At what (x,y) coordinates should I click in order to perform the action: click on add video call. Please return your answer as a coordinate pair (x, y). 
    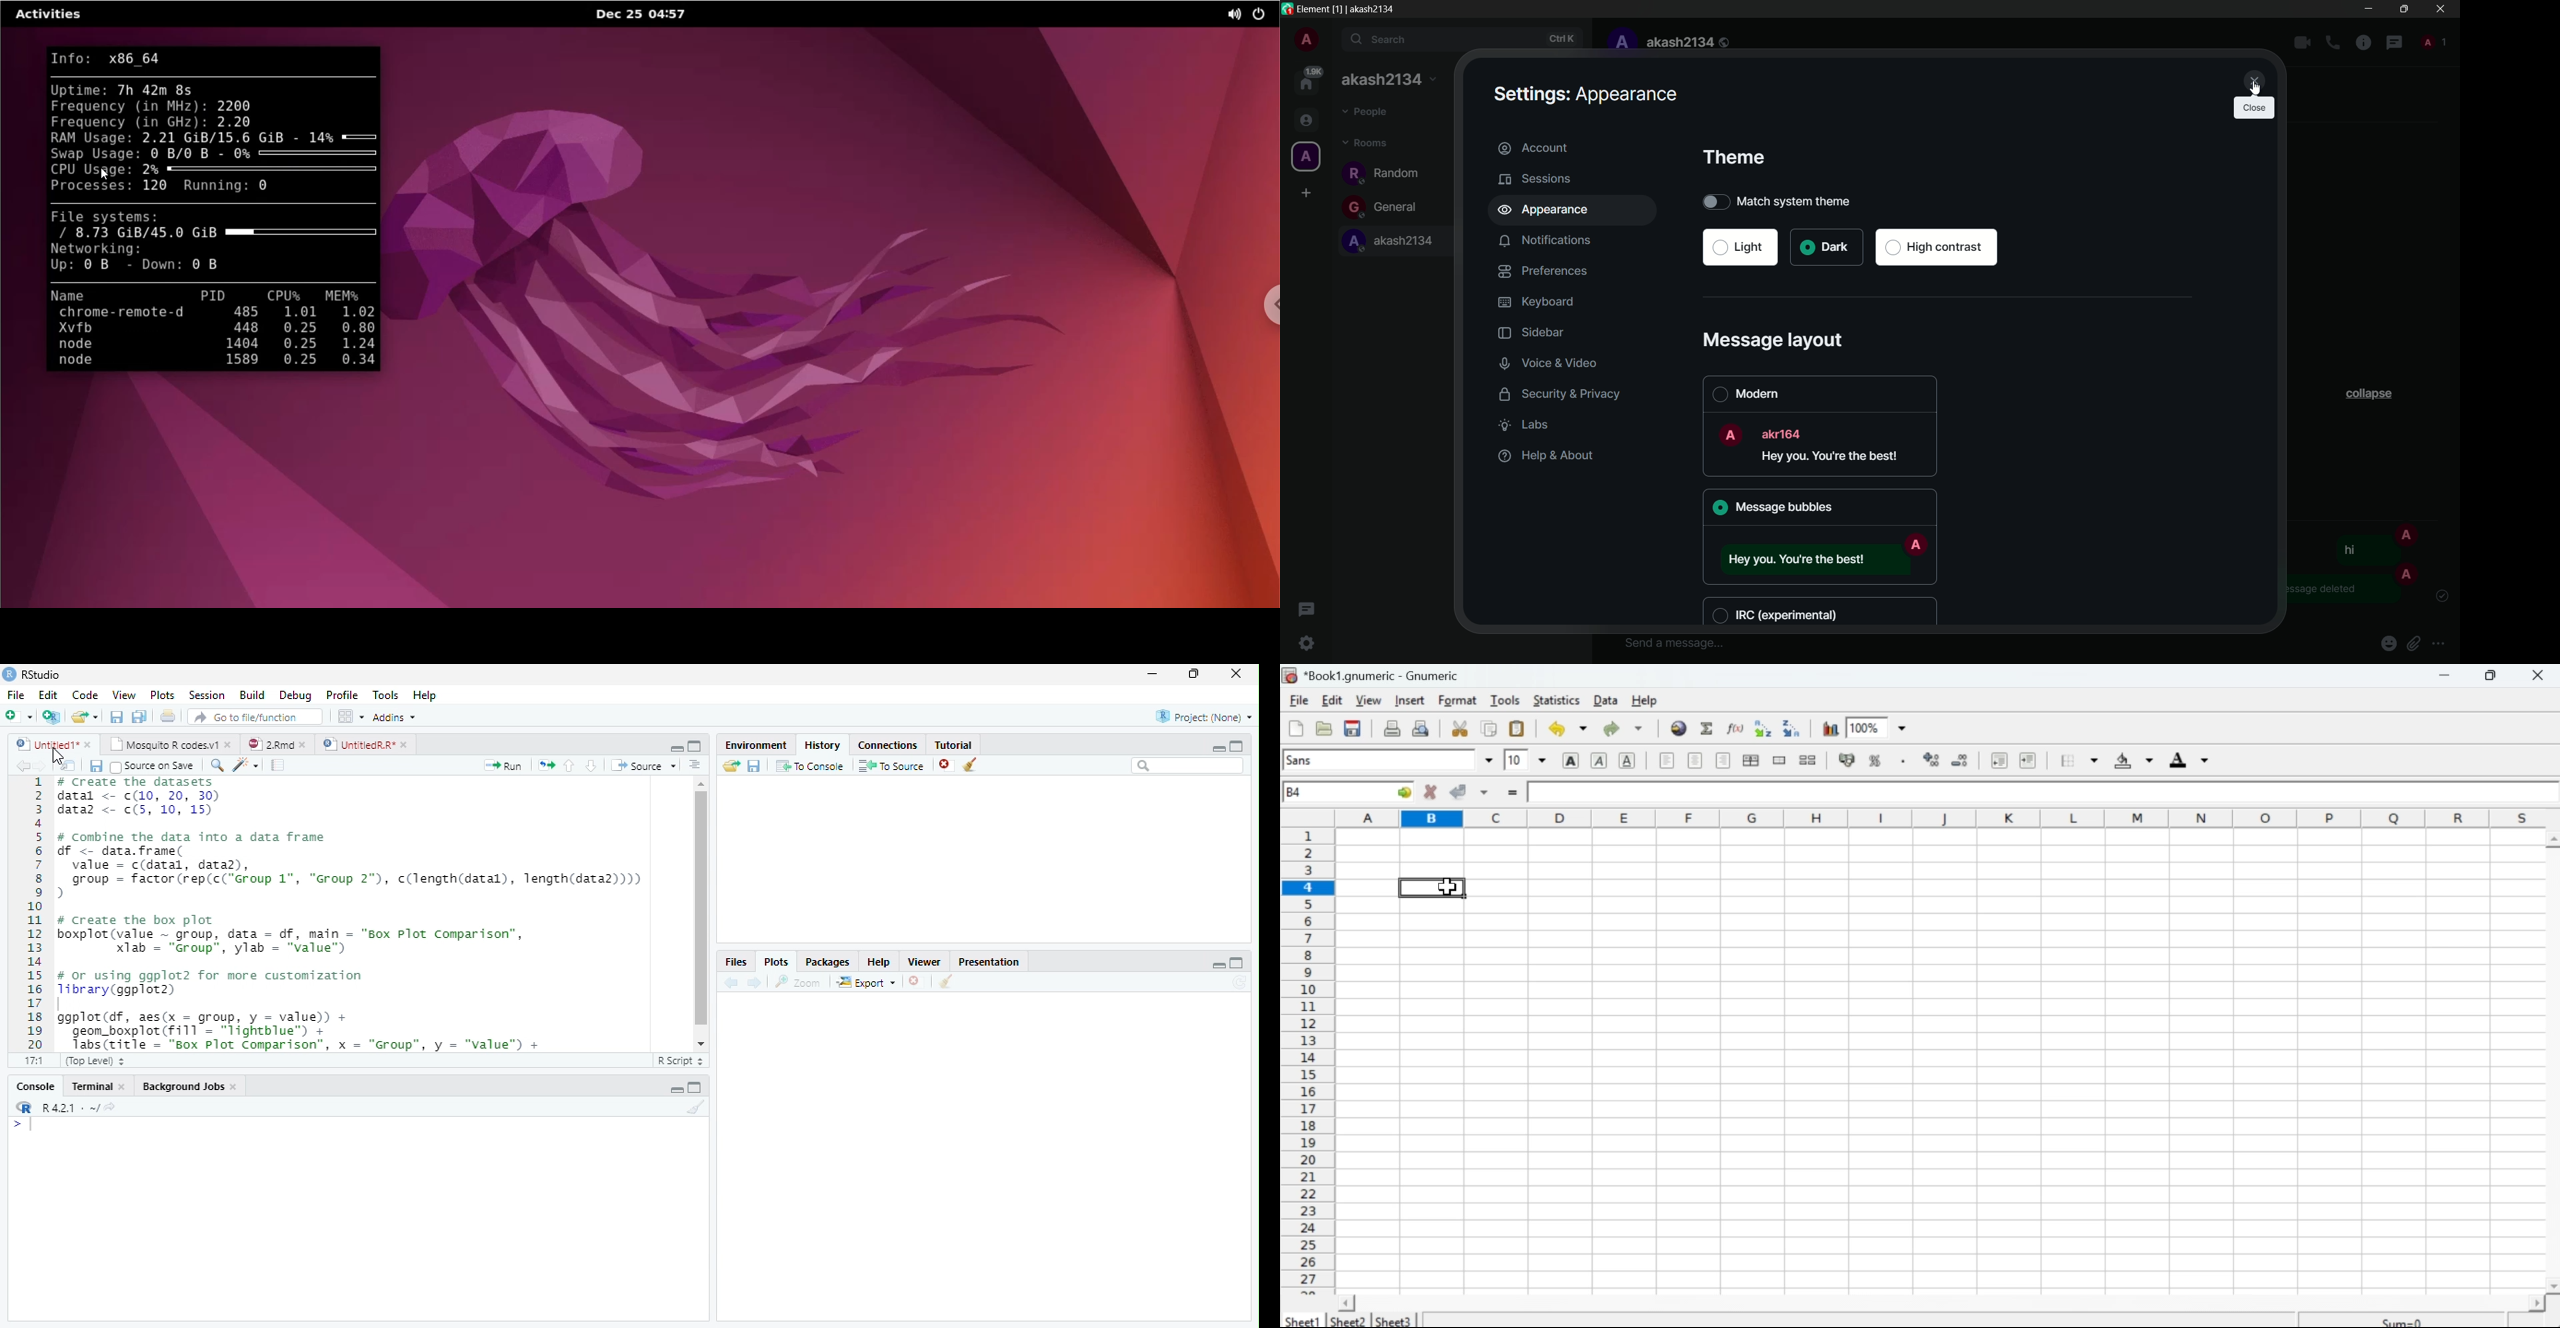
    Looking at the image, I should click on (2302, 42).